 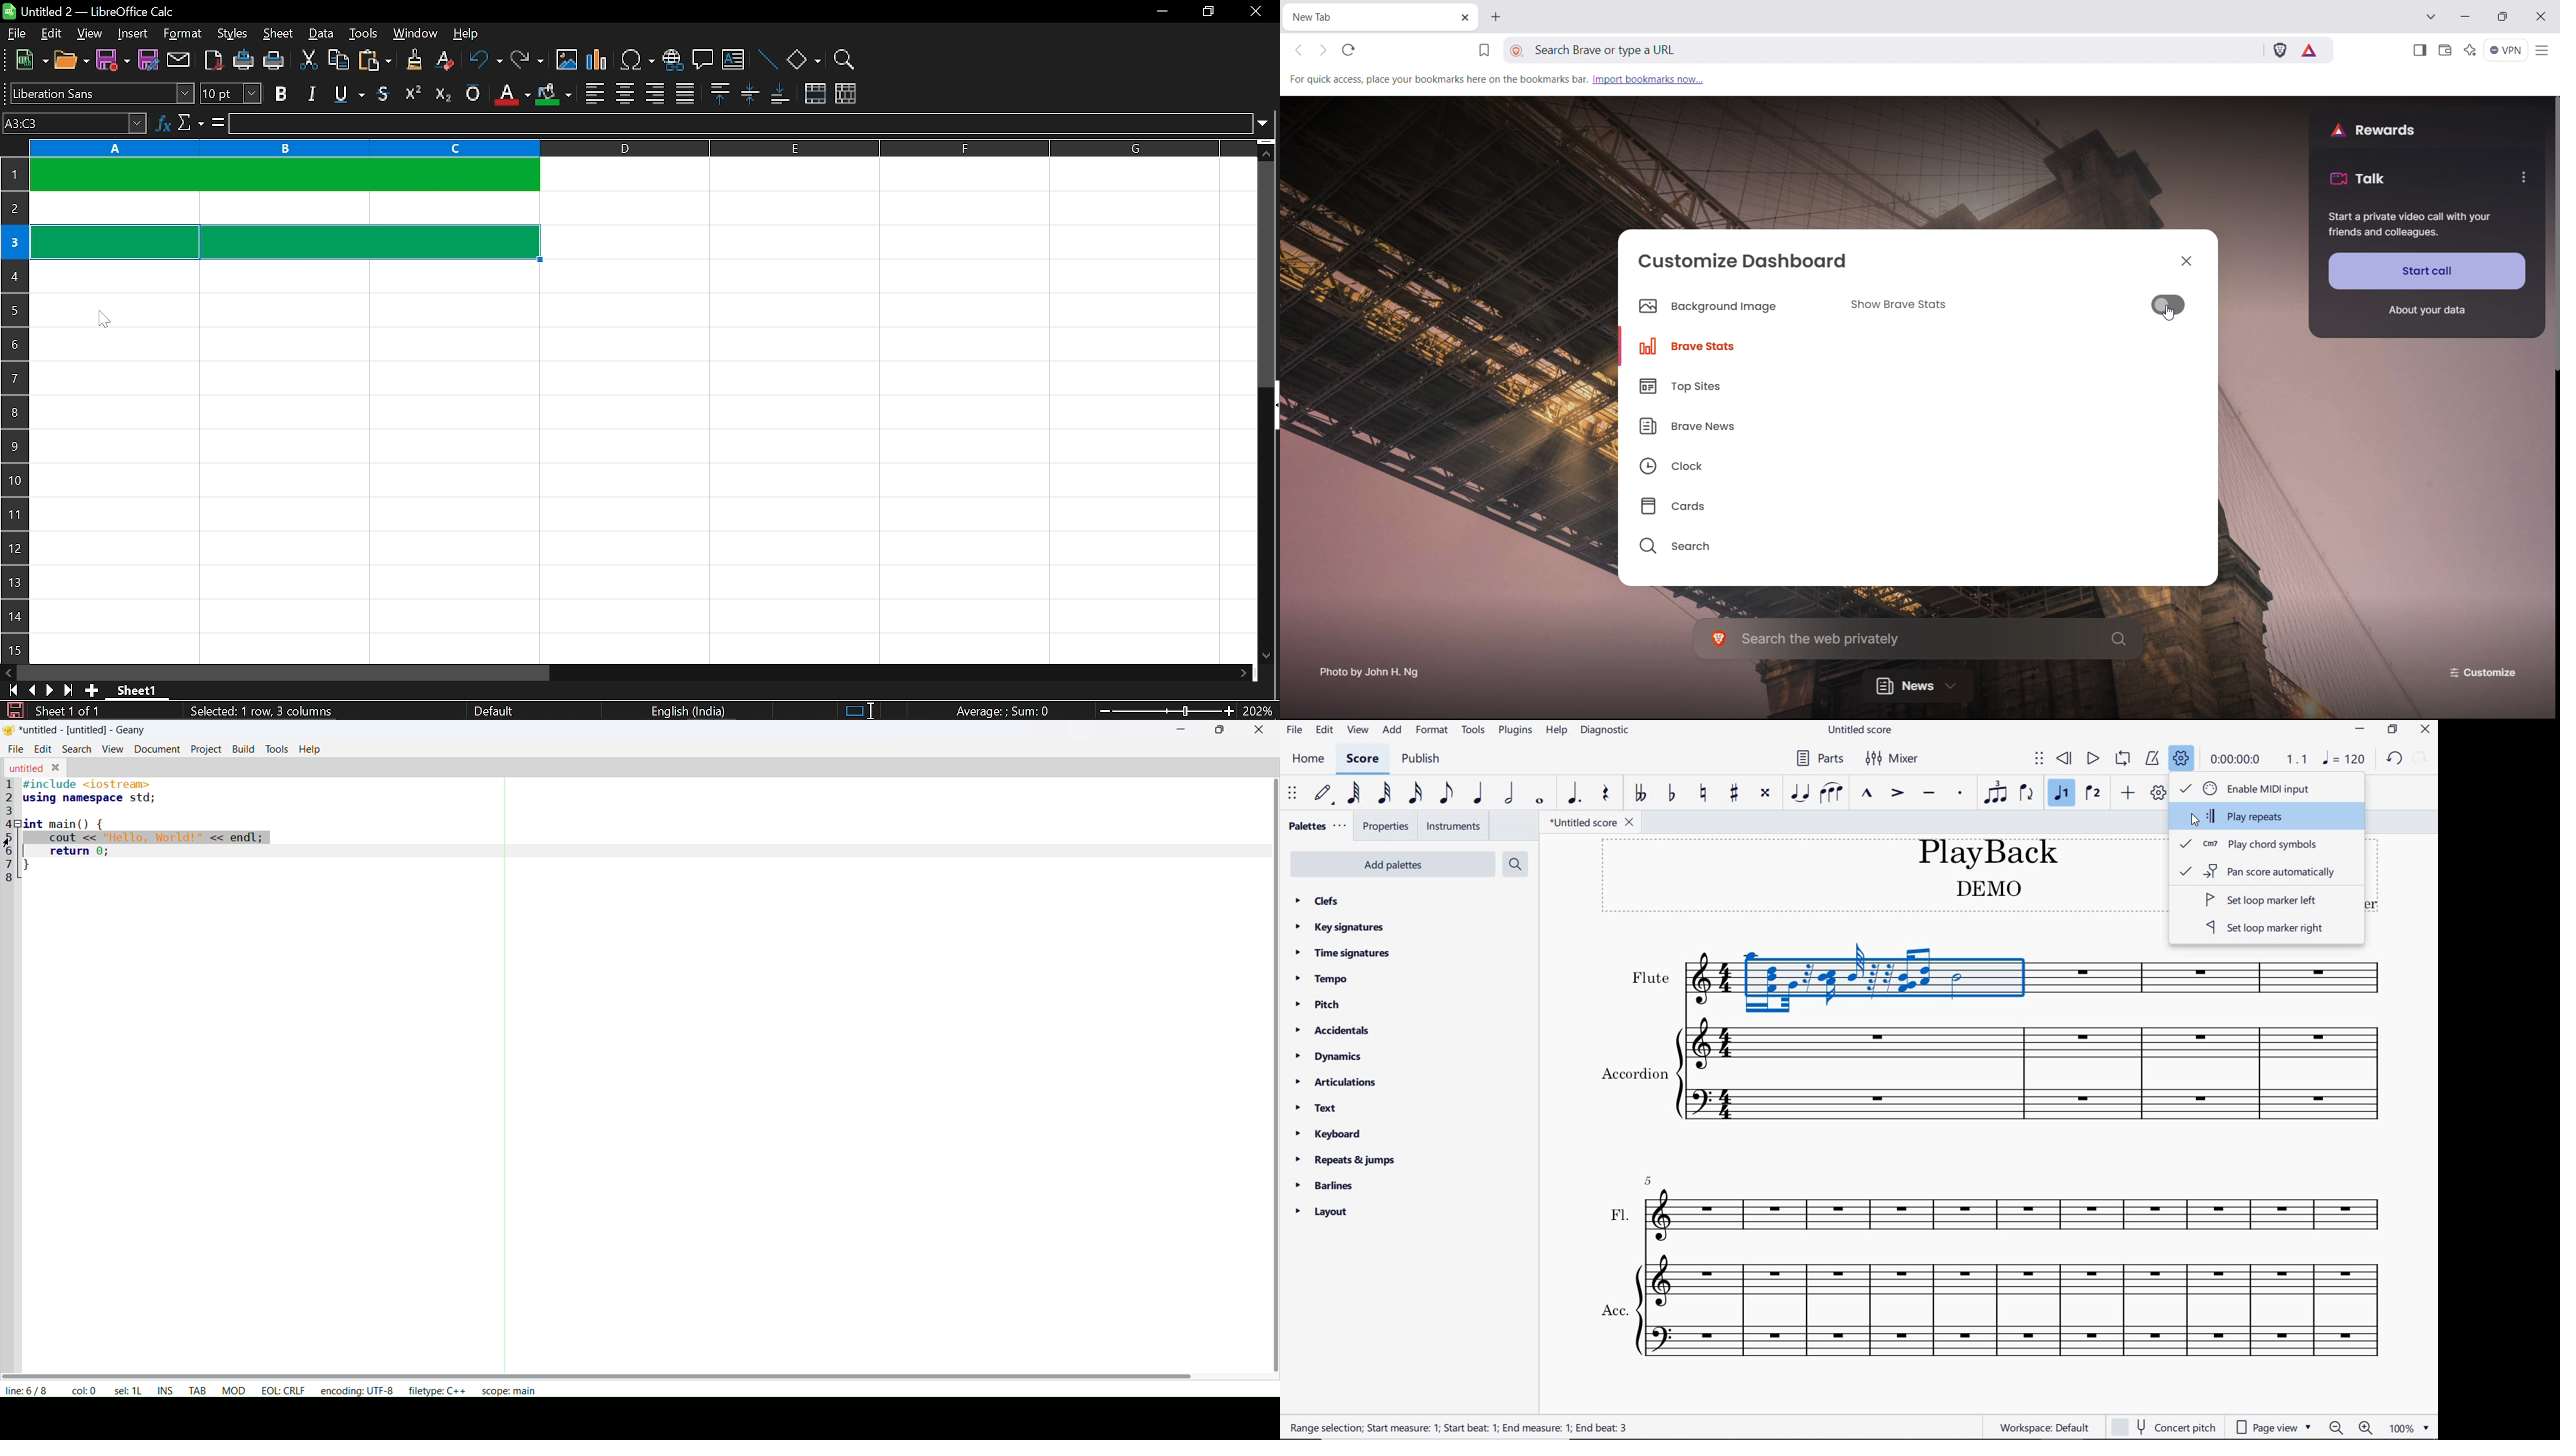 What do you see at coordinates (66, 691) in the screenshot?
I see `go to last sheet` at bounding box center [66, 691].